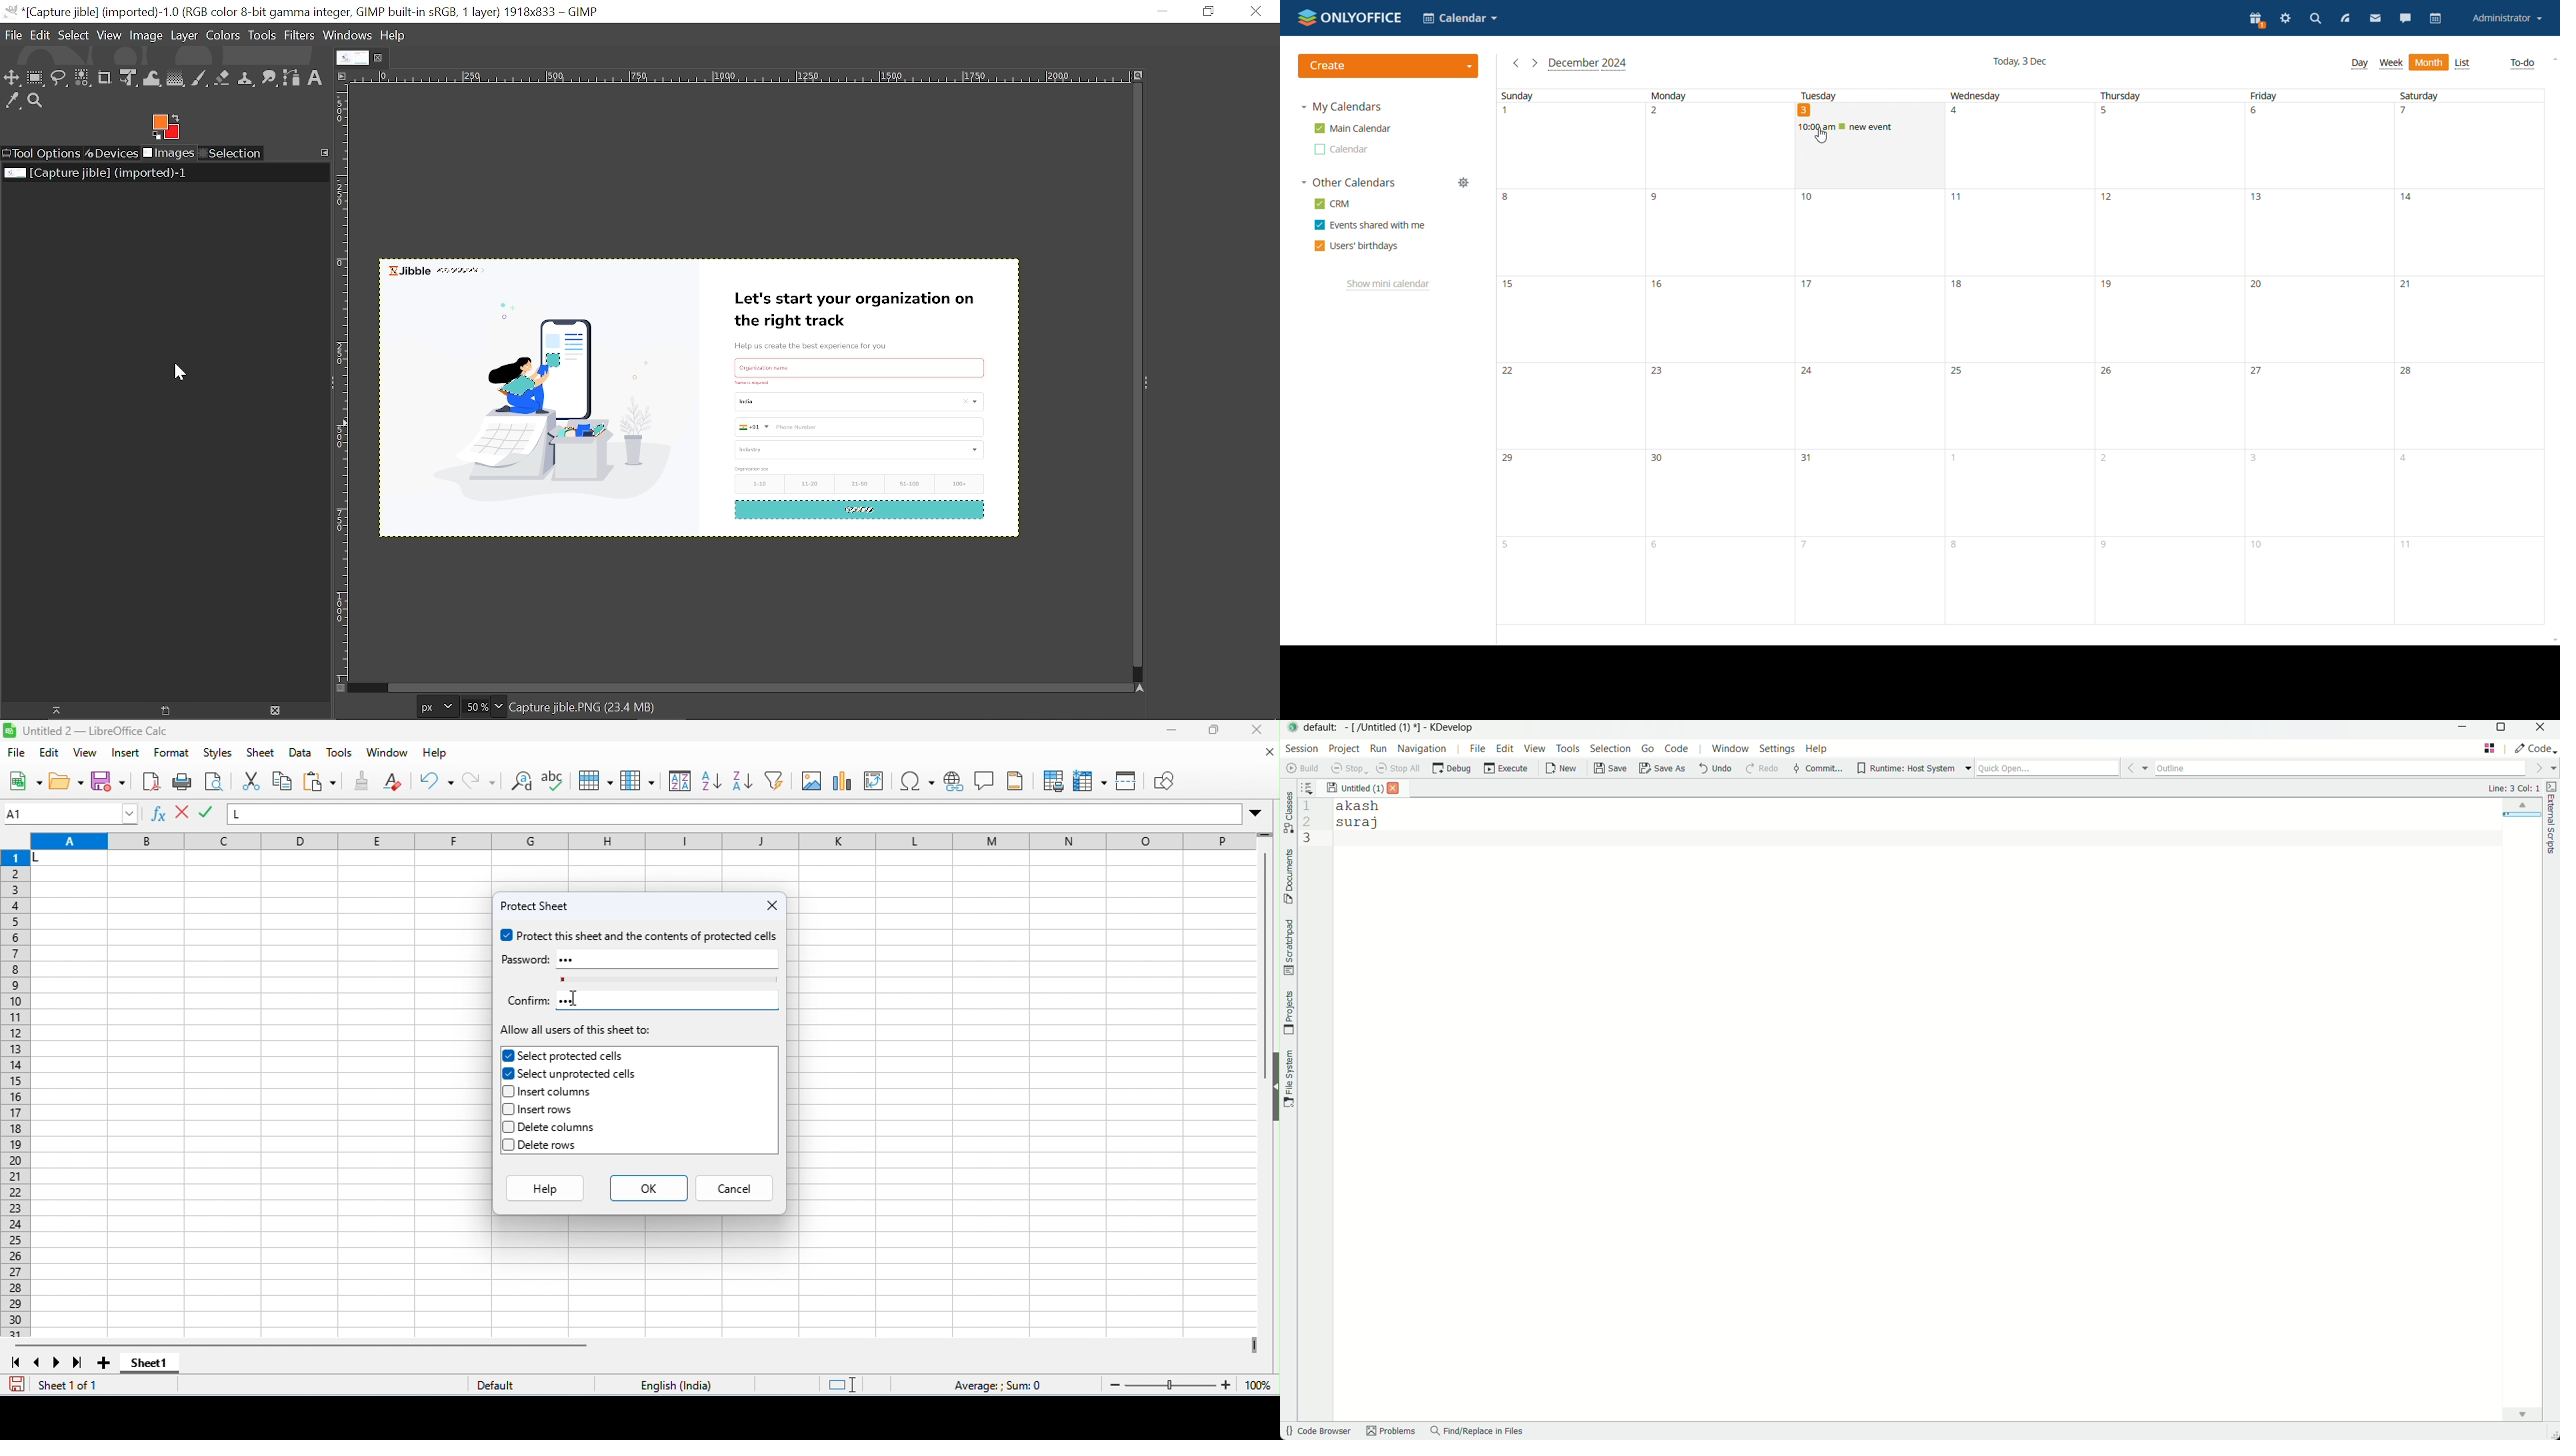  What do you see at coordinates (1000, 1386) in the screenshot?
I see `formula` at bounding box center [1000, 1386].